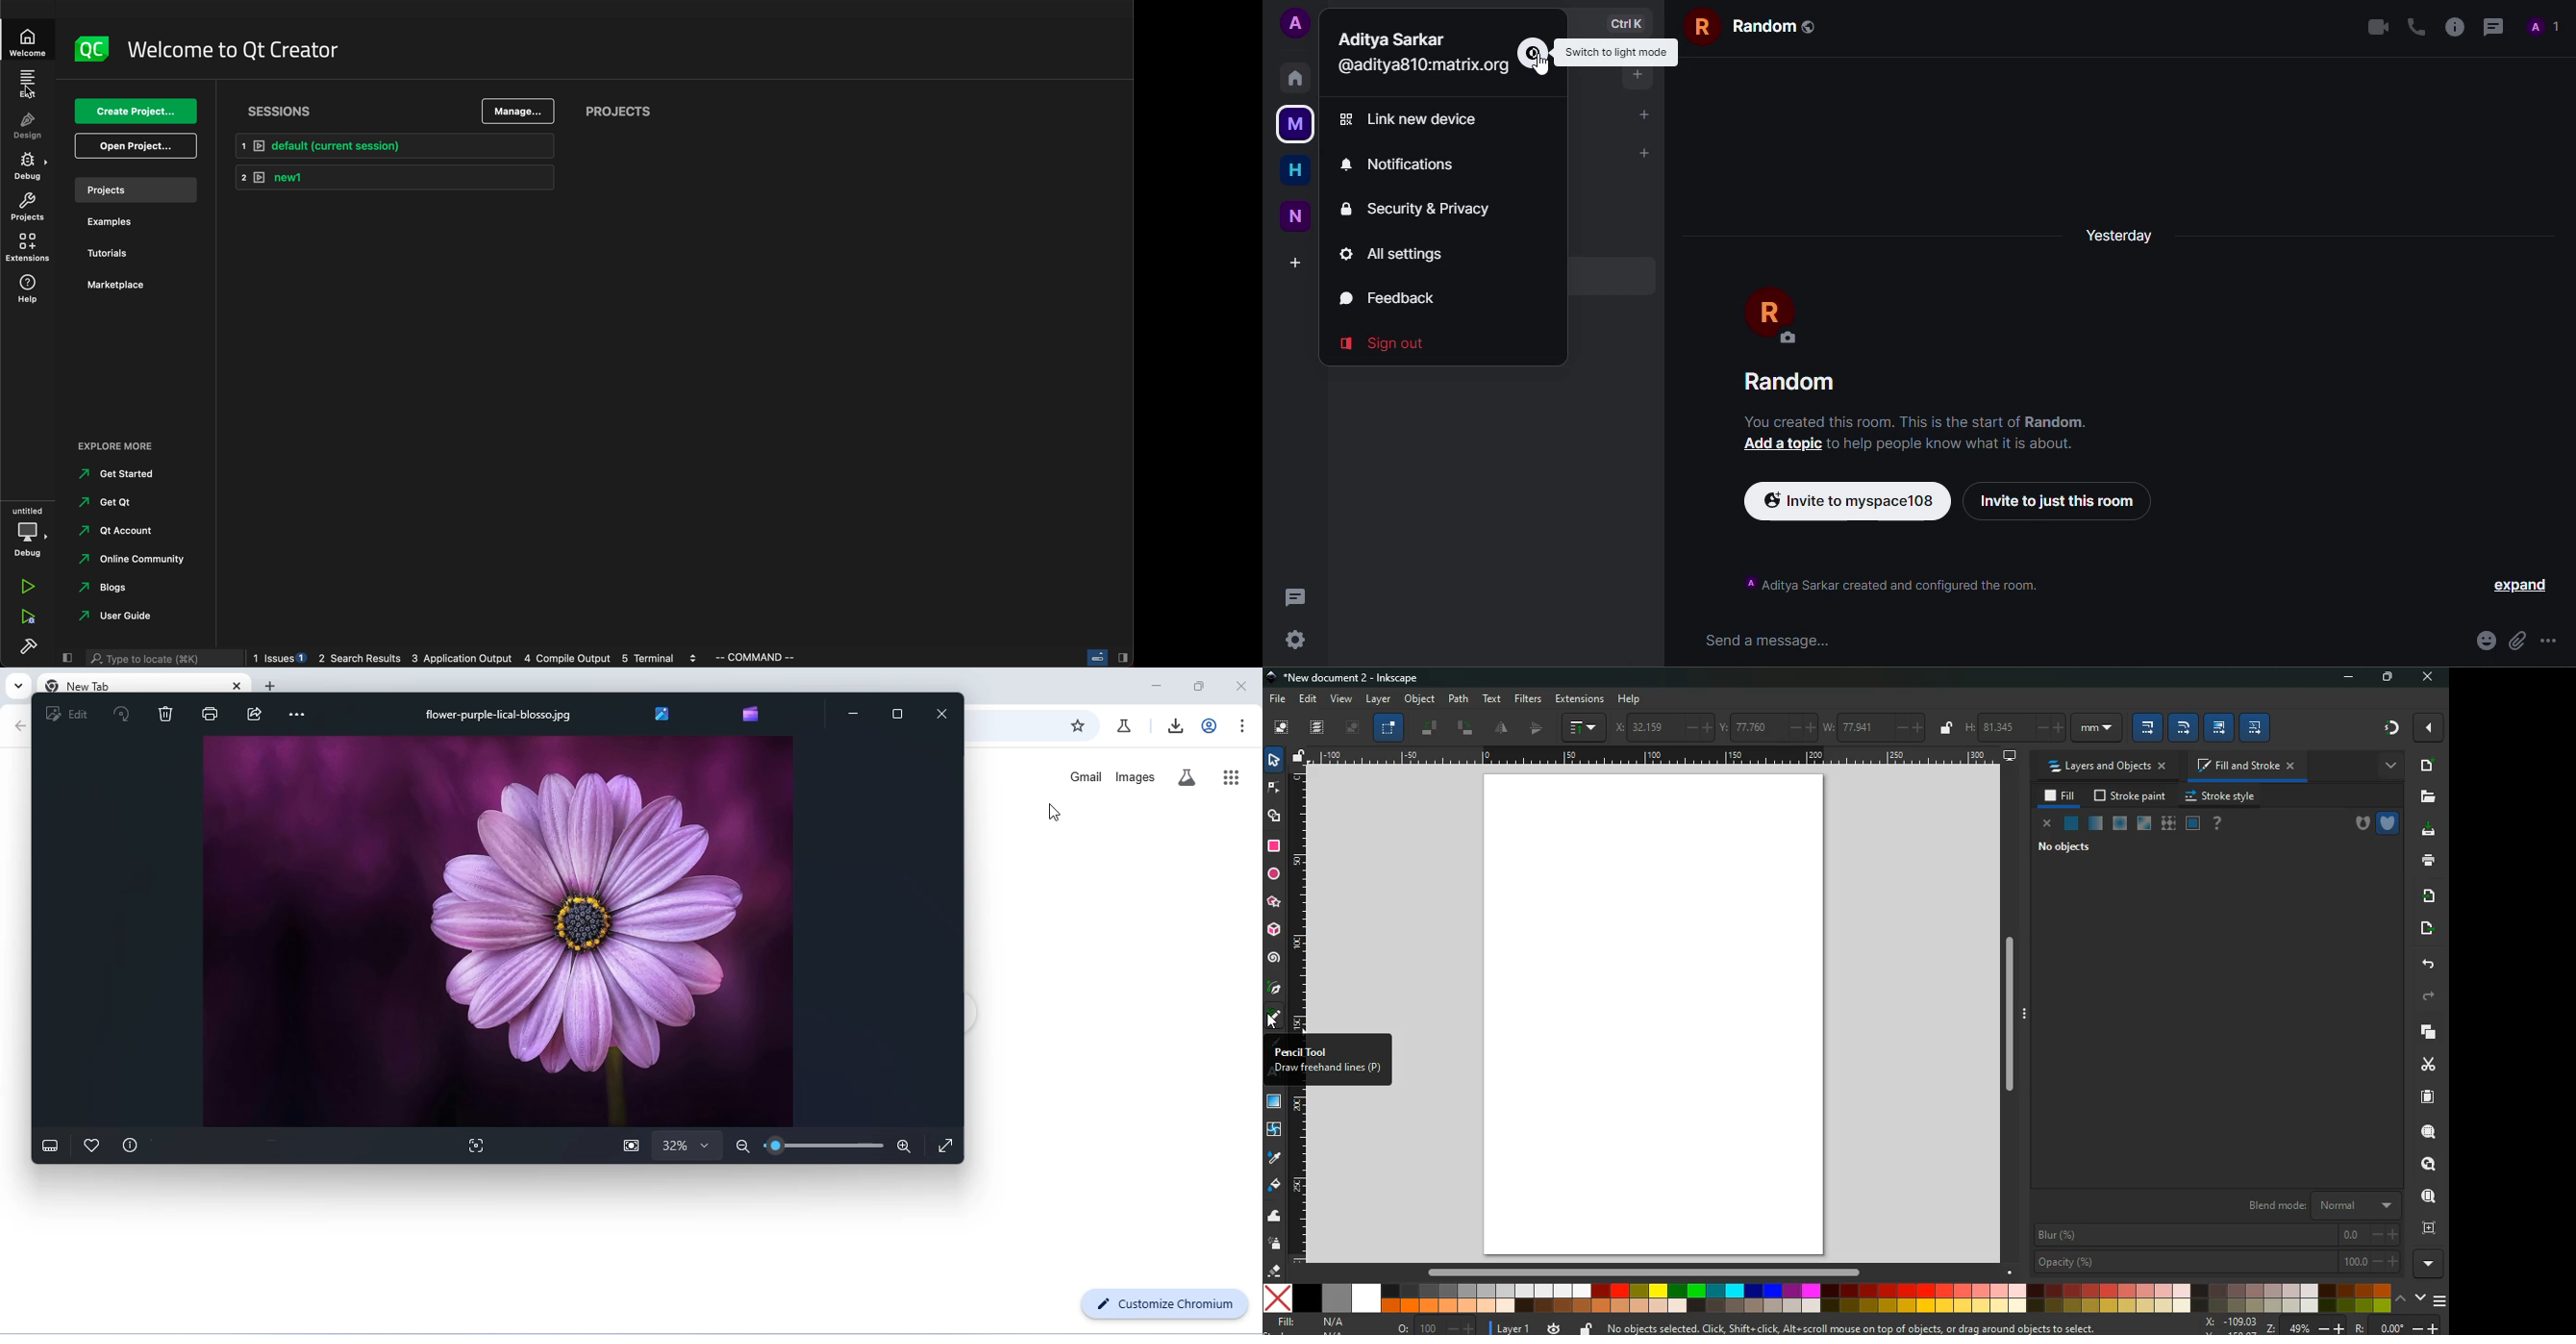 This screenshot has height=1344, width=2576. Describe the element at coordinates (117, 617) in the screenshot. I see `guide` at that location.